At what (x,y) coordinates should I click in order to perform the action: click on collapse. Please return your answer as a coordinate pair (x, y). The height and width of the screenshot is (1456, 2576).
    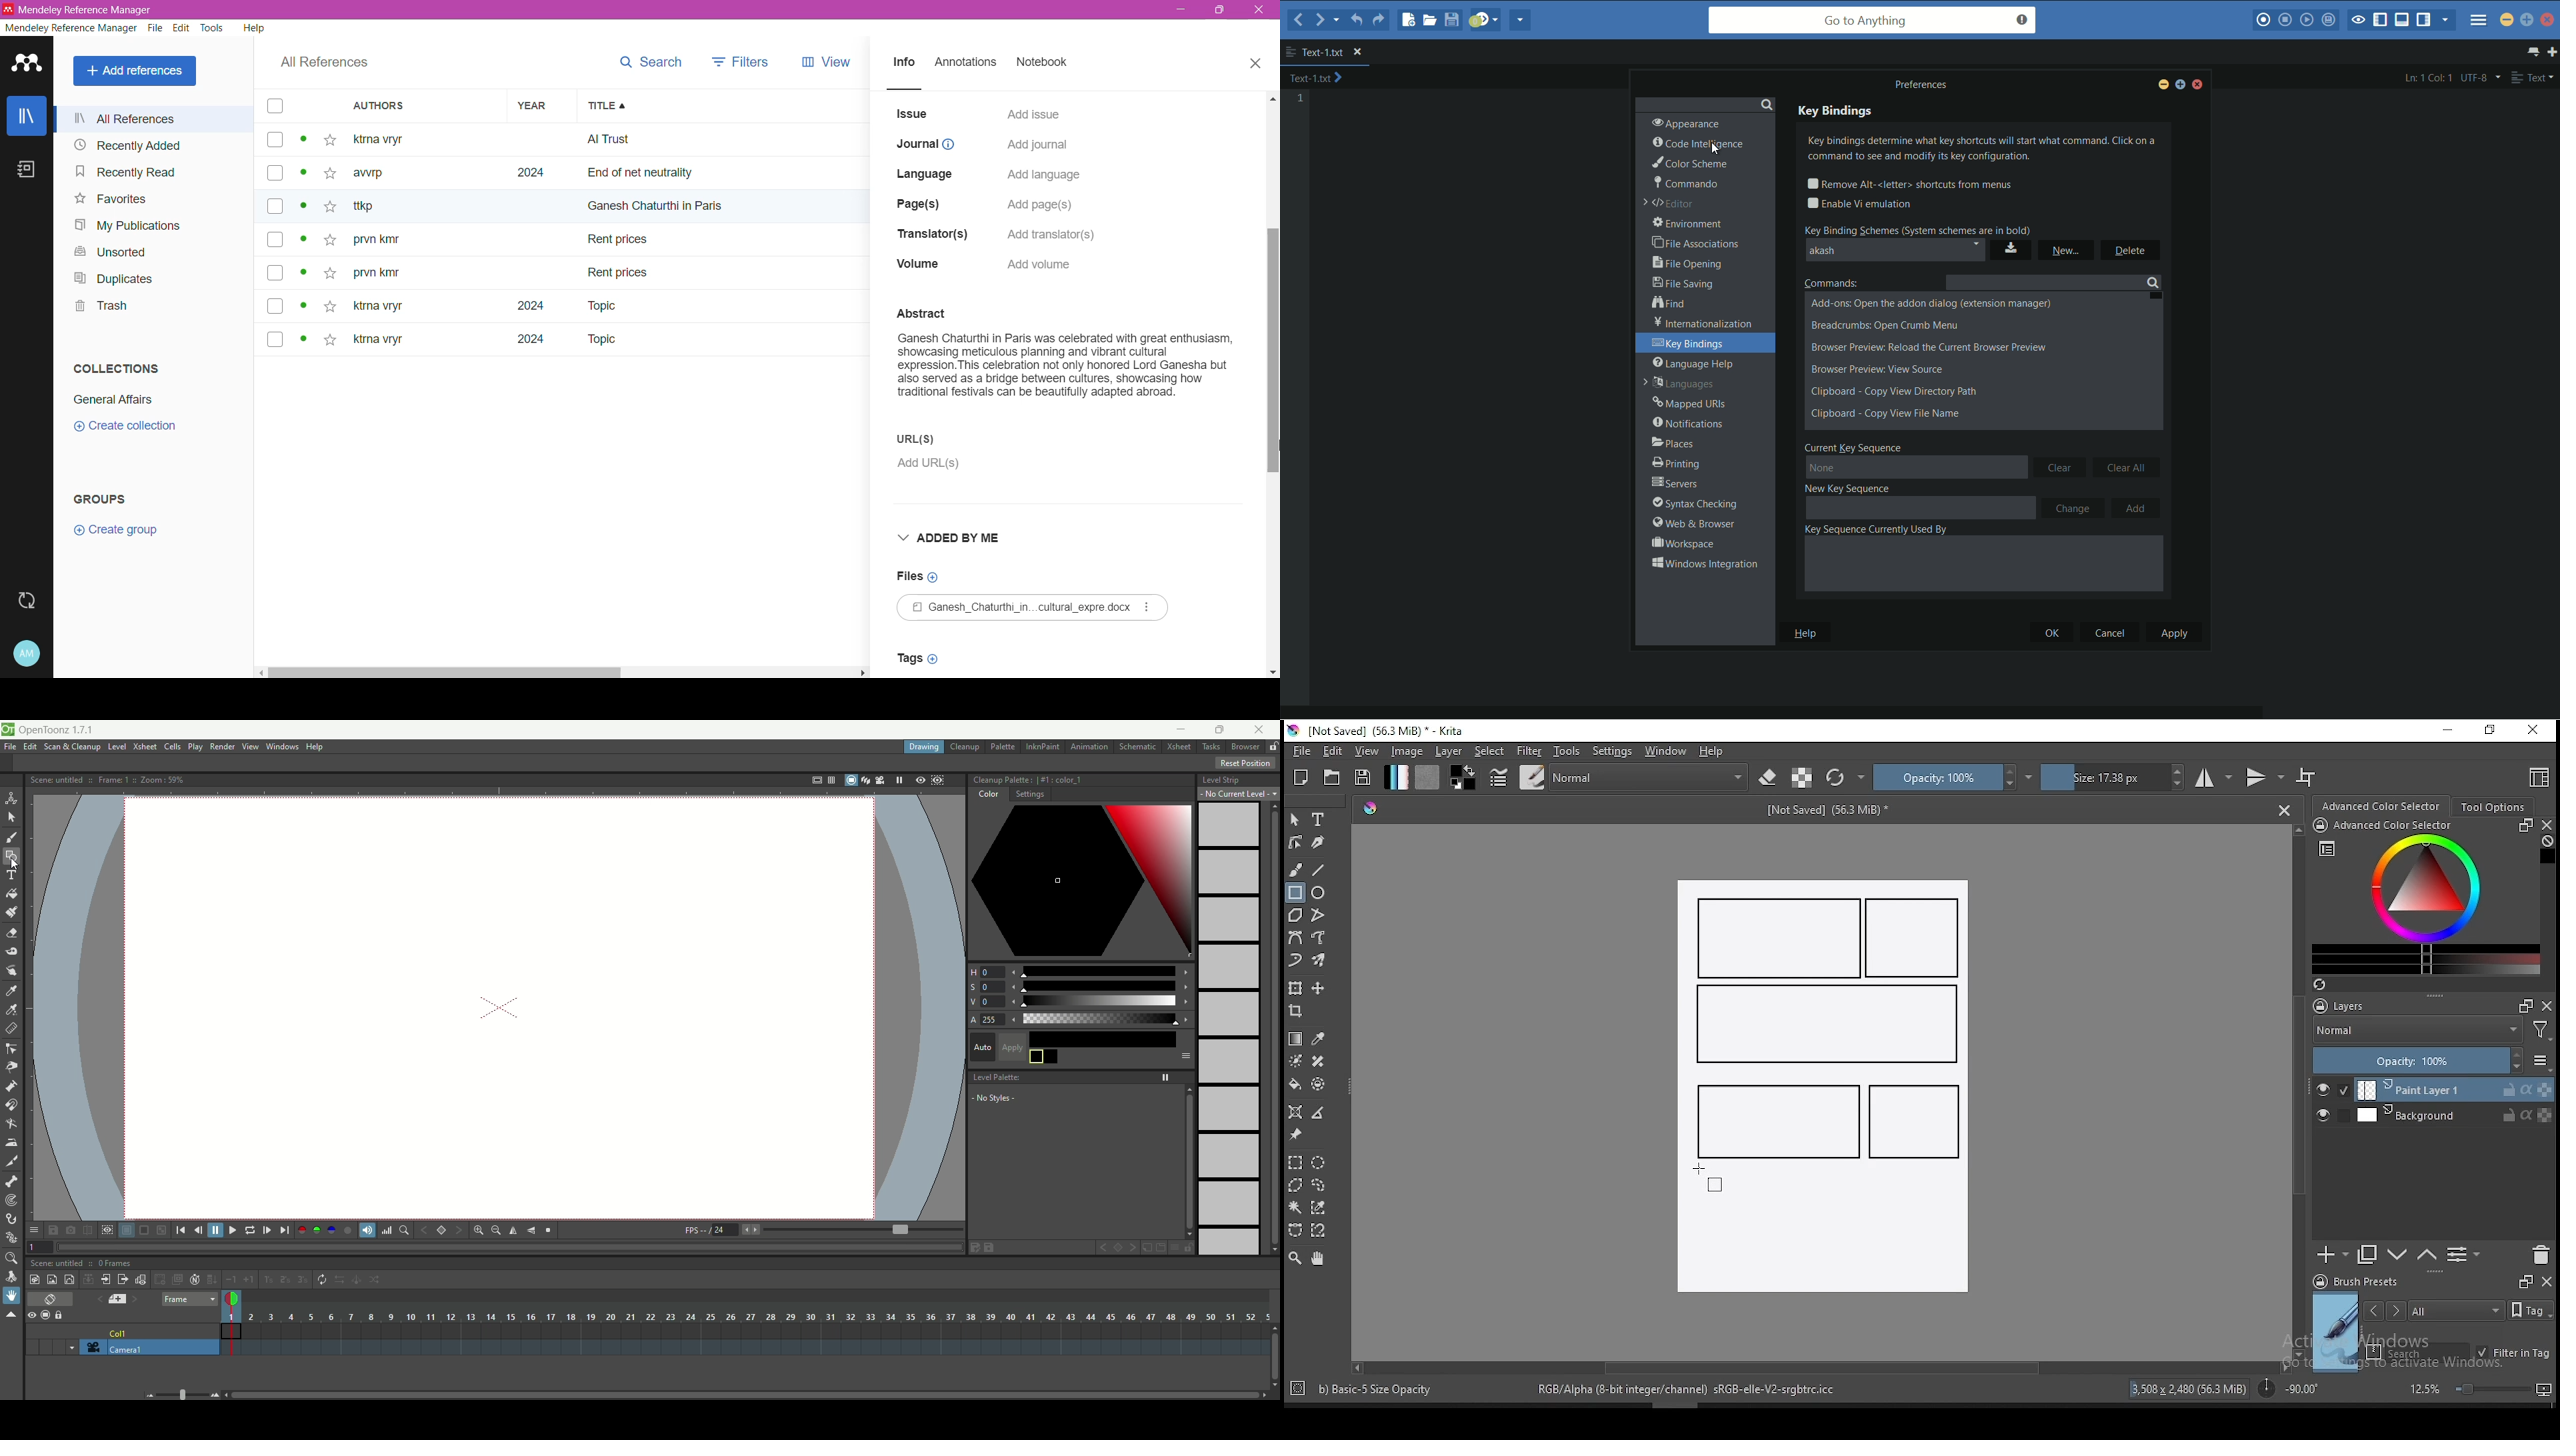
    Looking at the image, I should click on (88, 1279).